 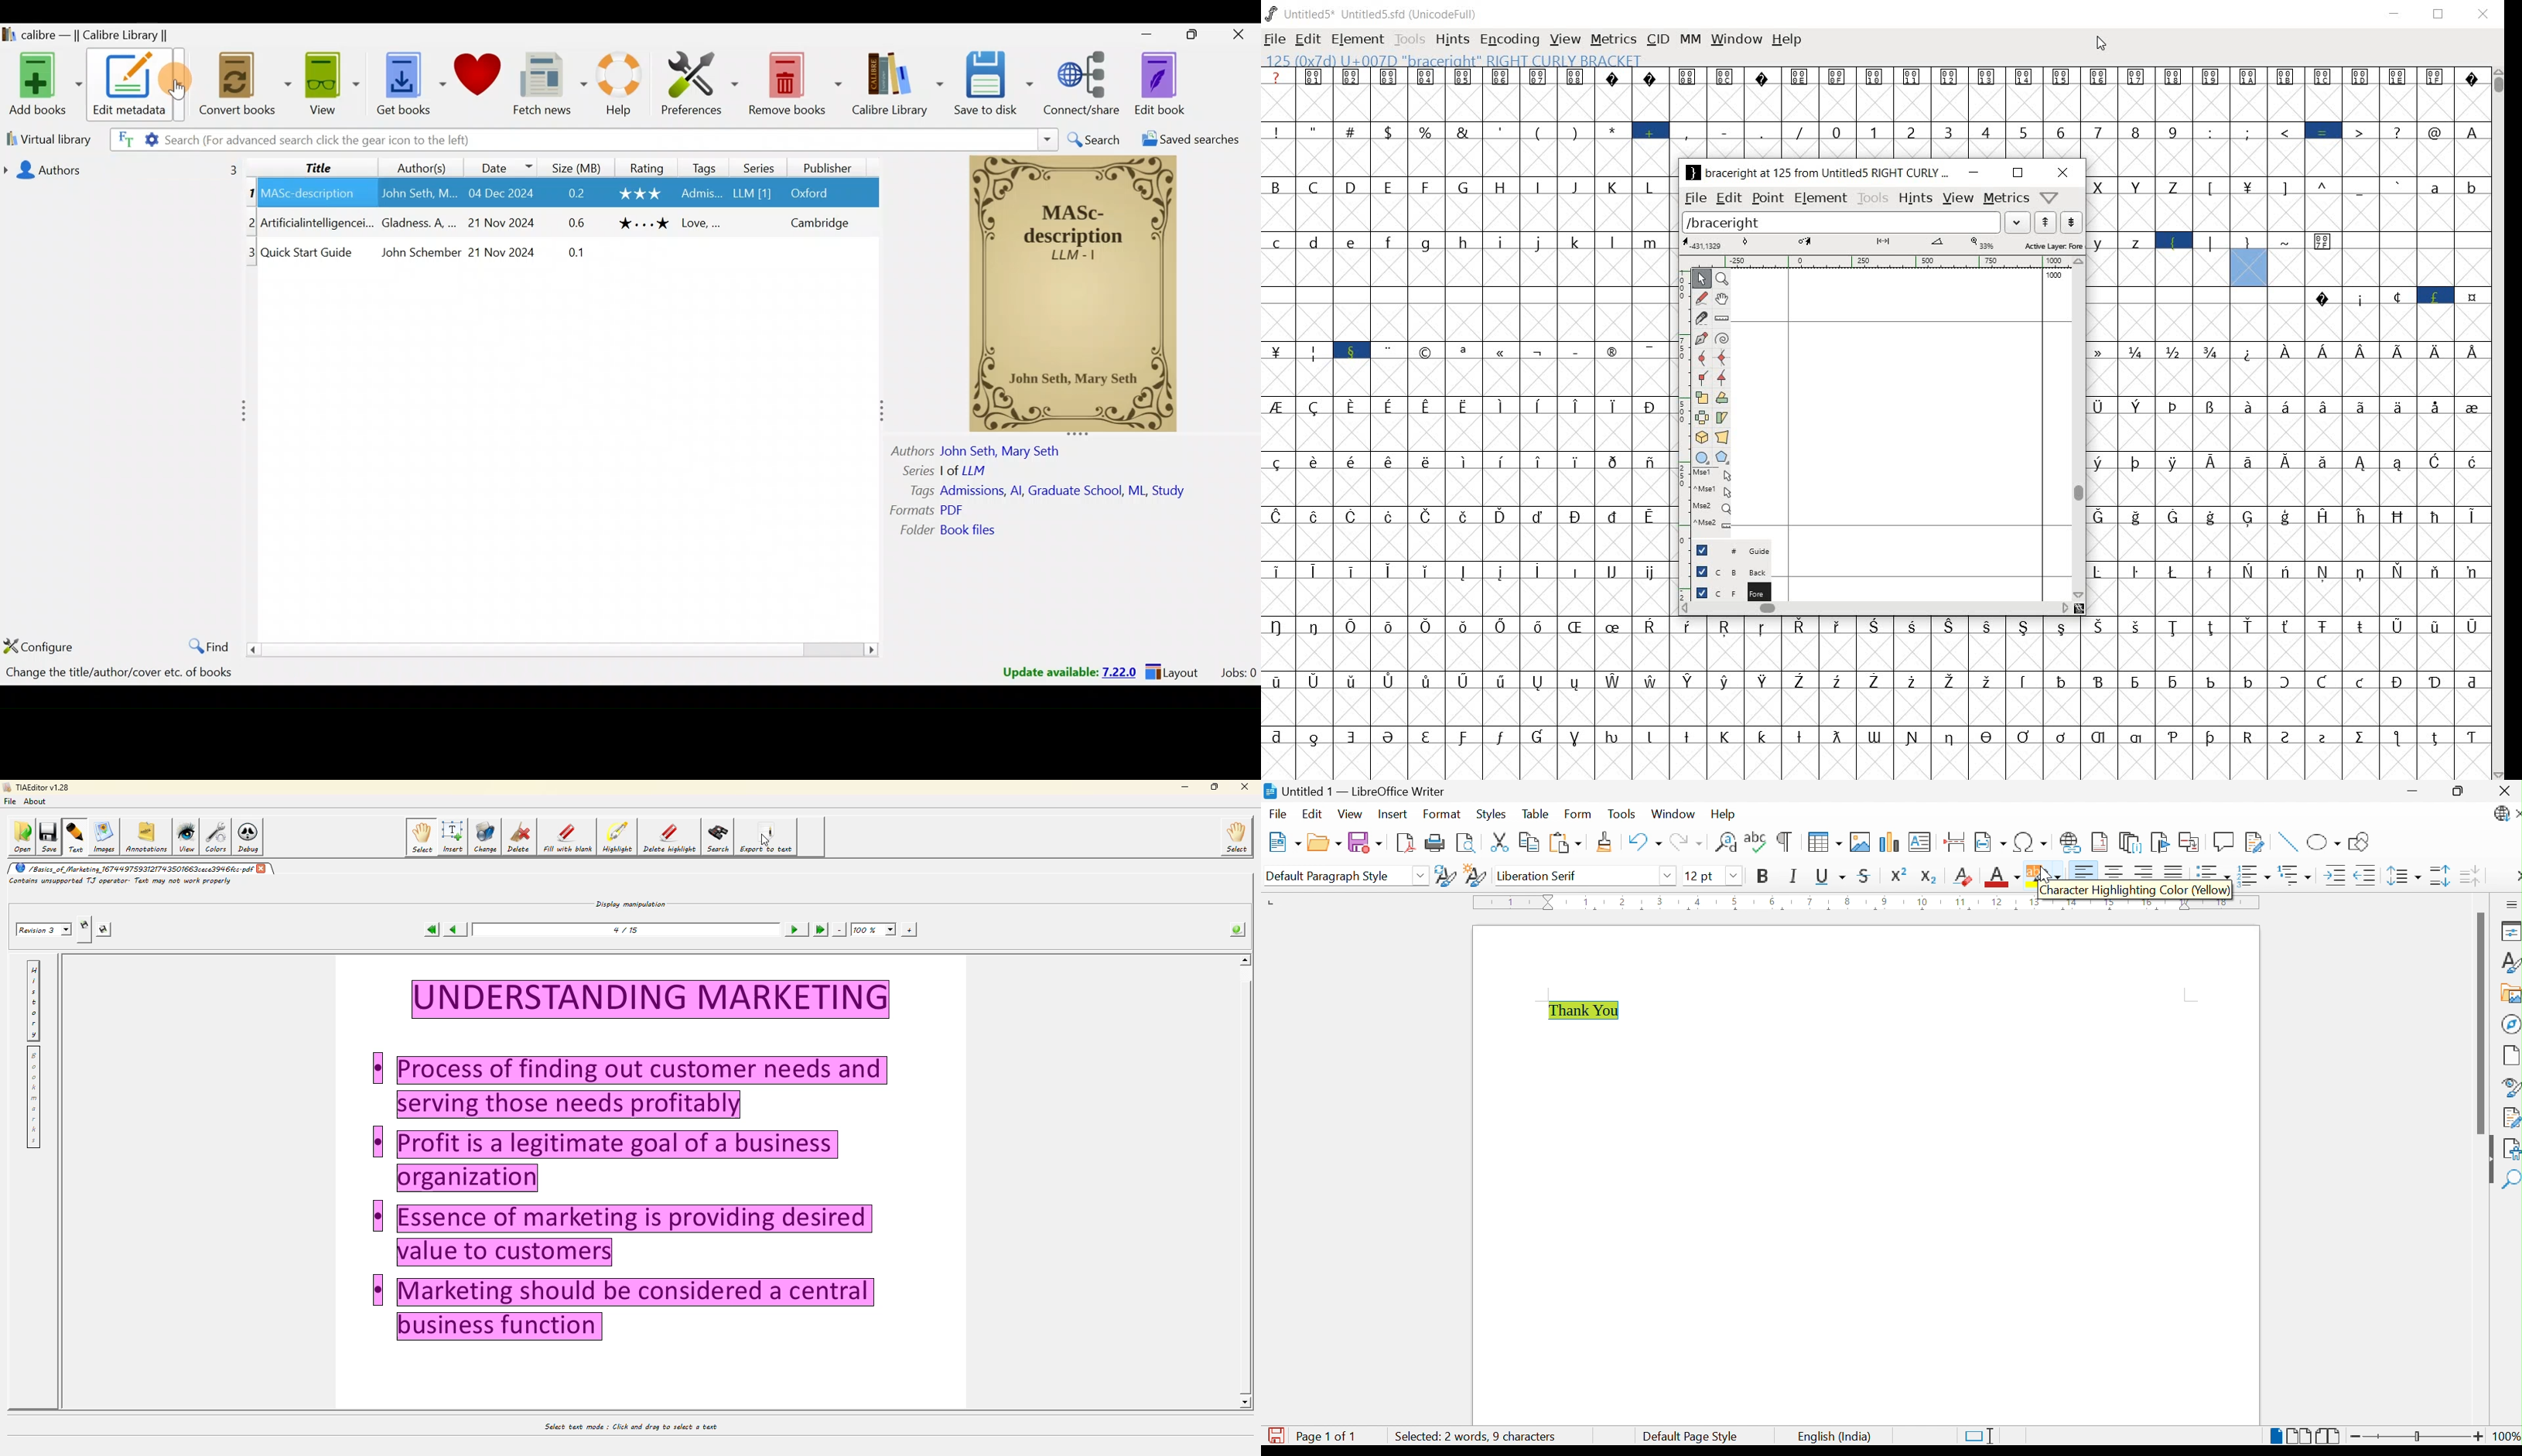 What do you see at coordinates (1475, 874) in the screenshot?
I see `New Style from Selection` at bounding box center [1475, 874].